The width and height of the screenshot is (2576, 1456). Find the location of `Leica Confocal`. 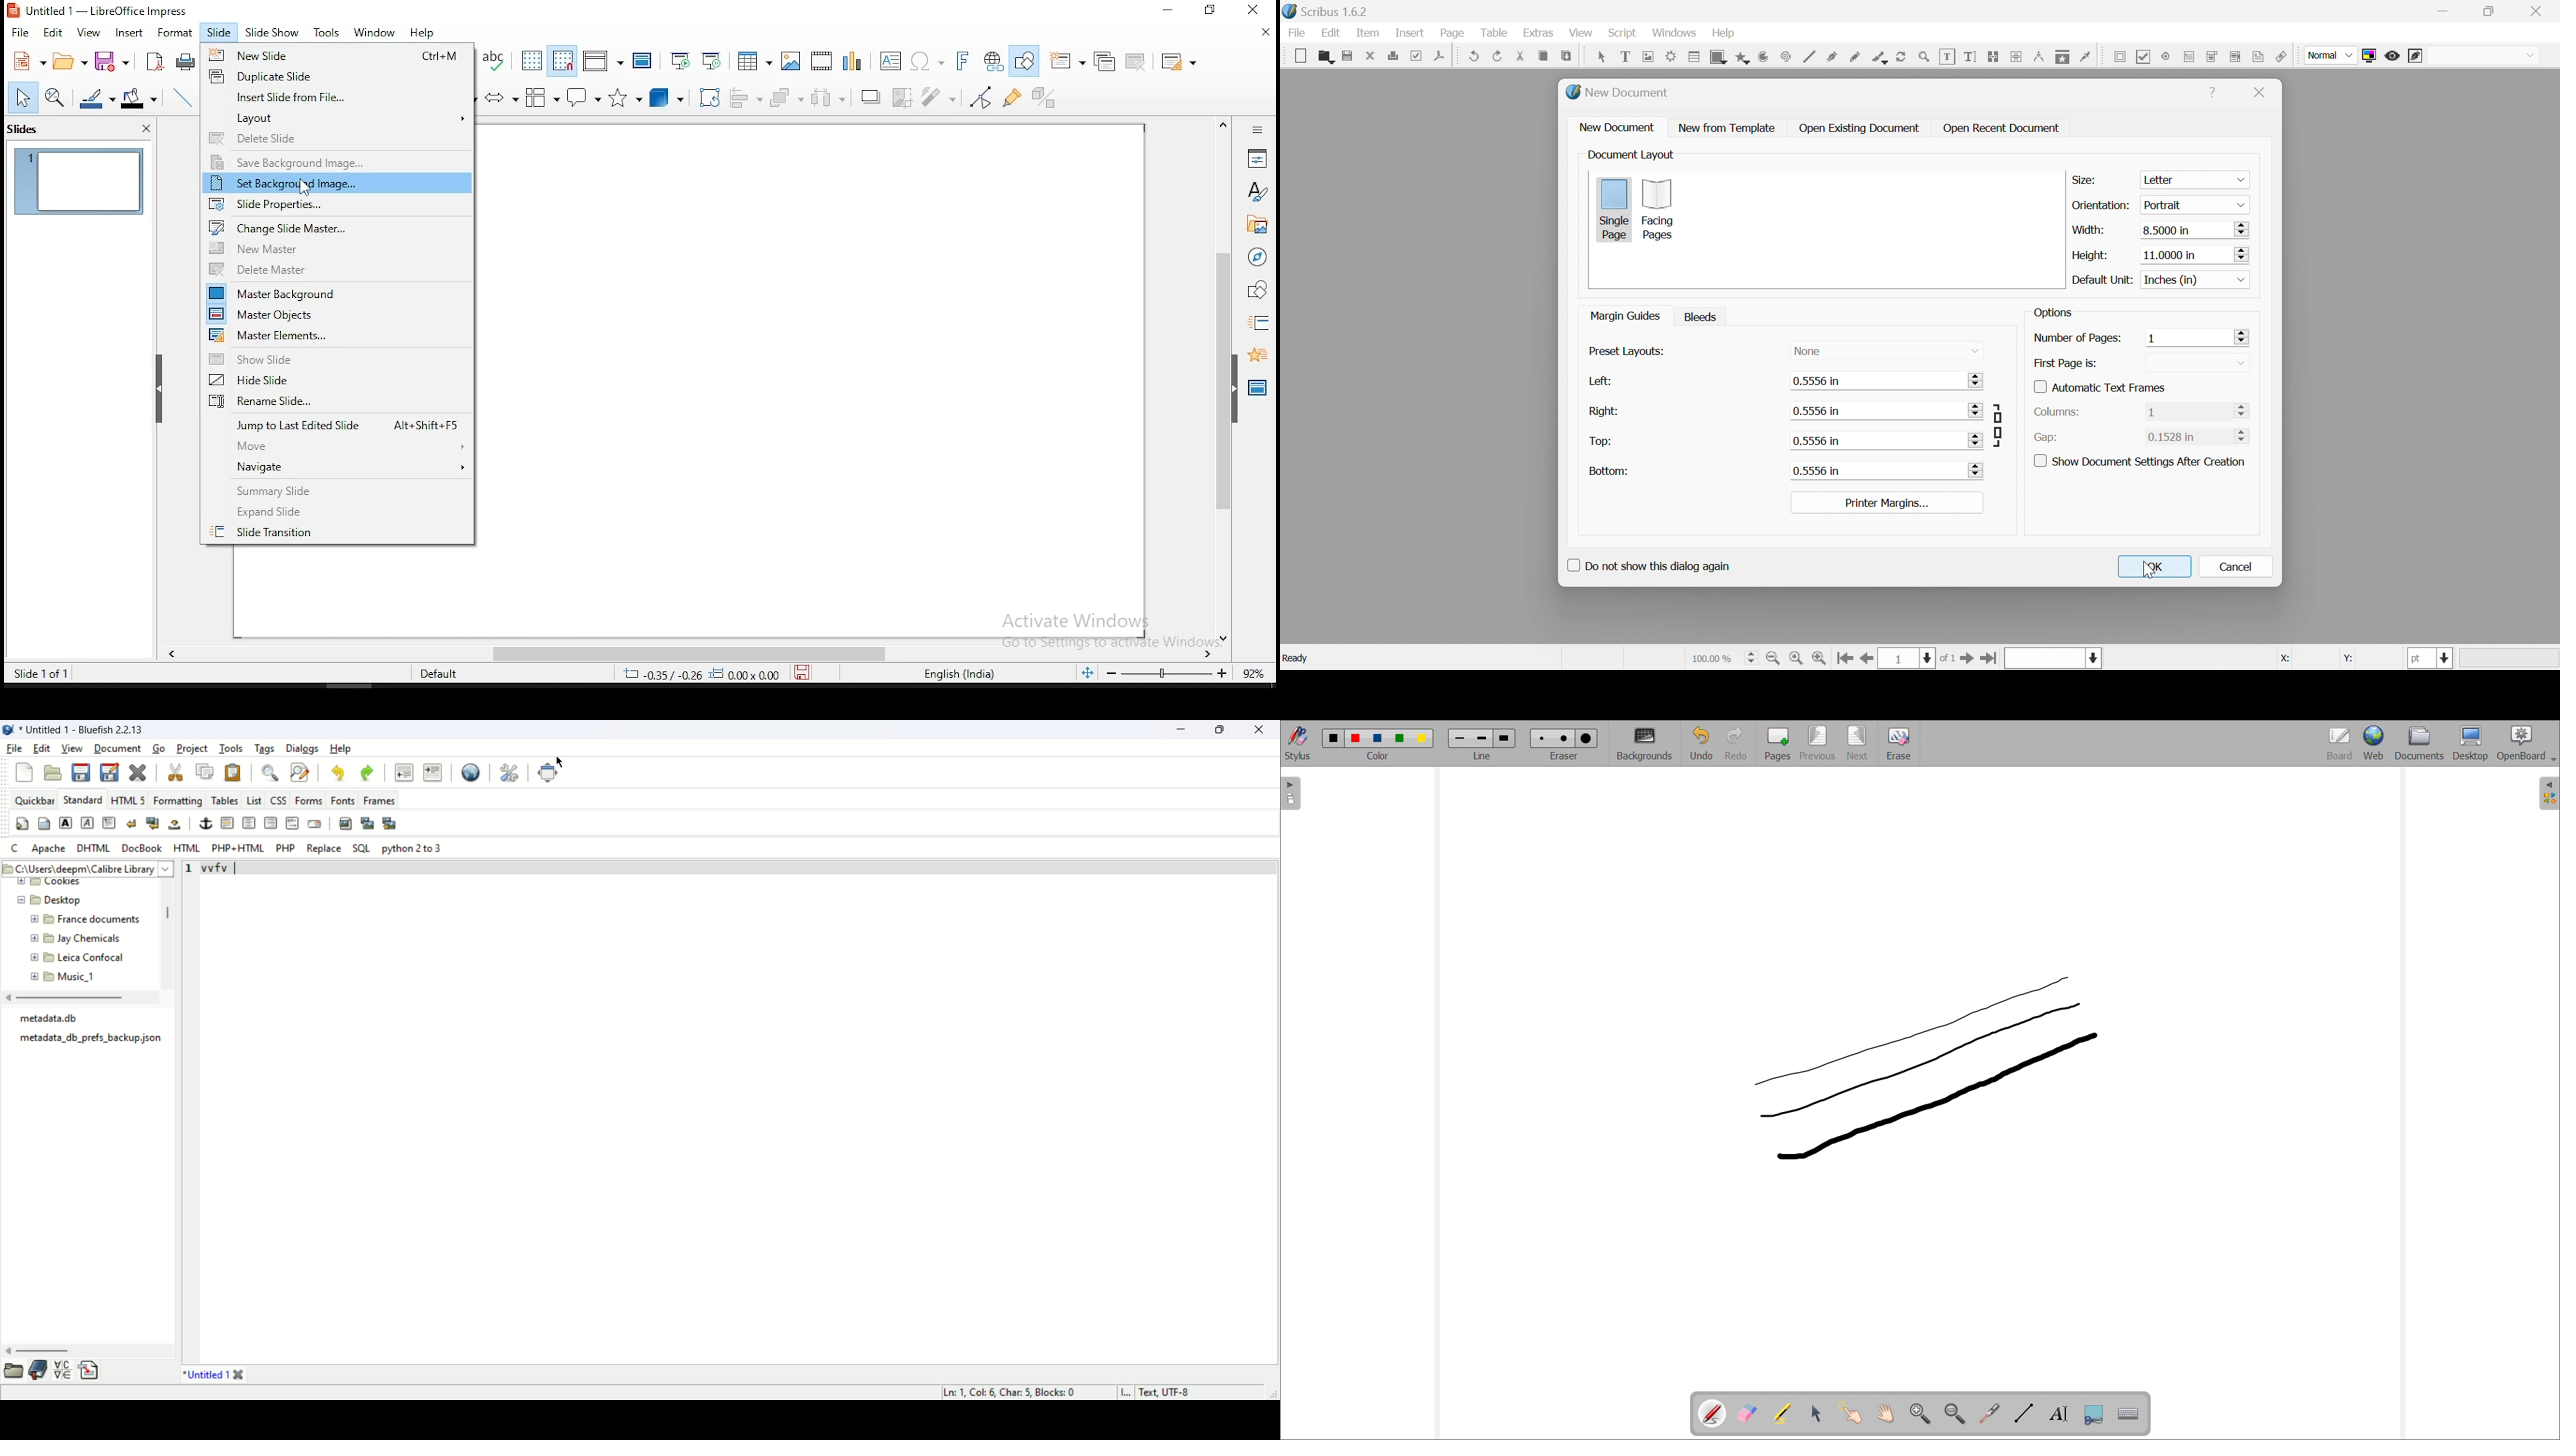

Leica Confocal is located at coordinates (93, 959).